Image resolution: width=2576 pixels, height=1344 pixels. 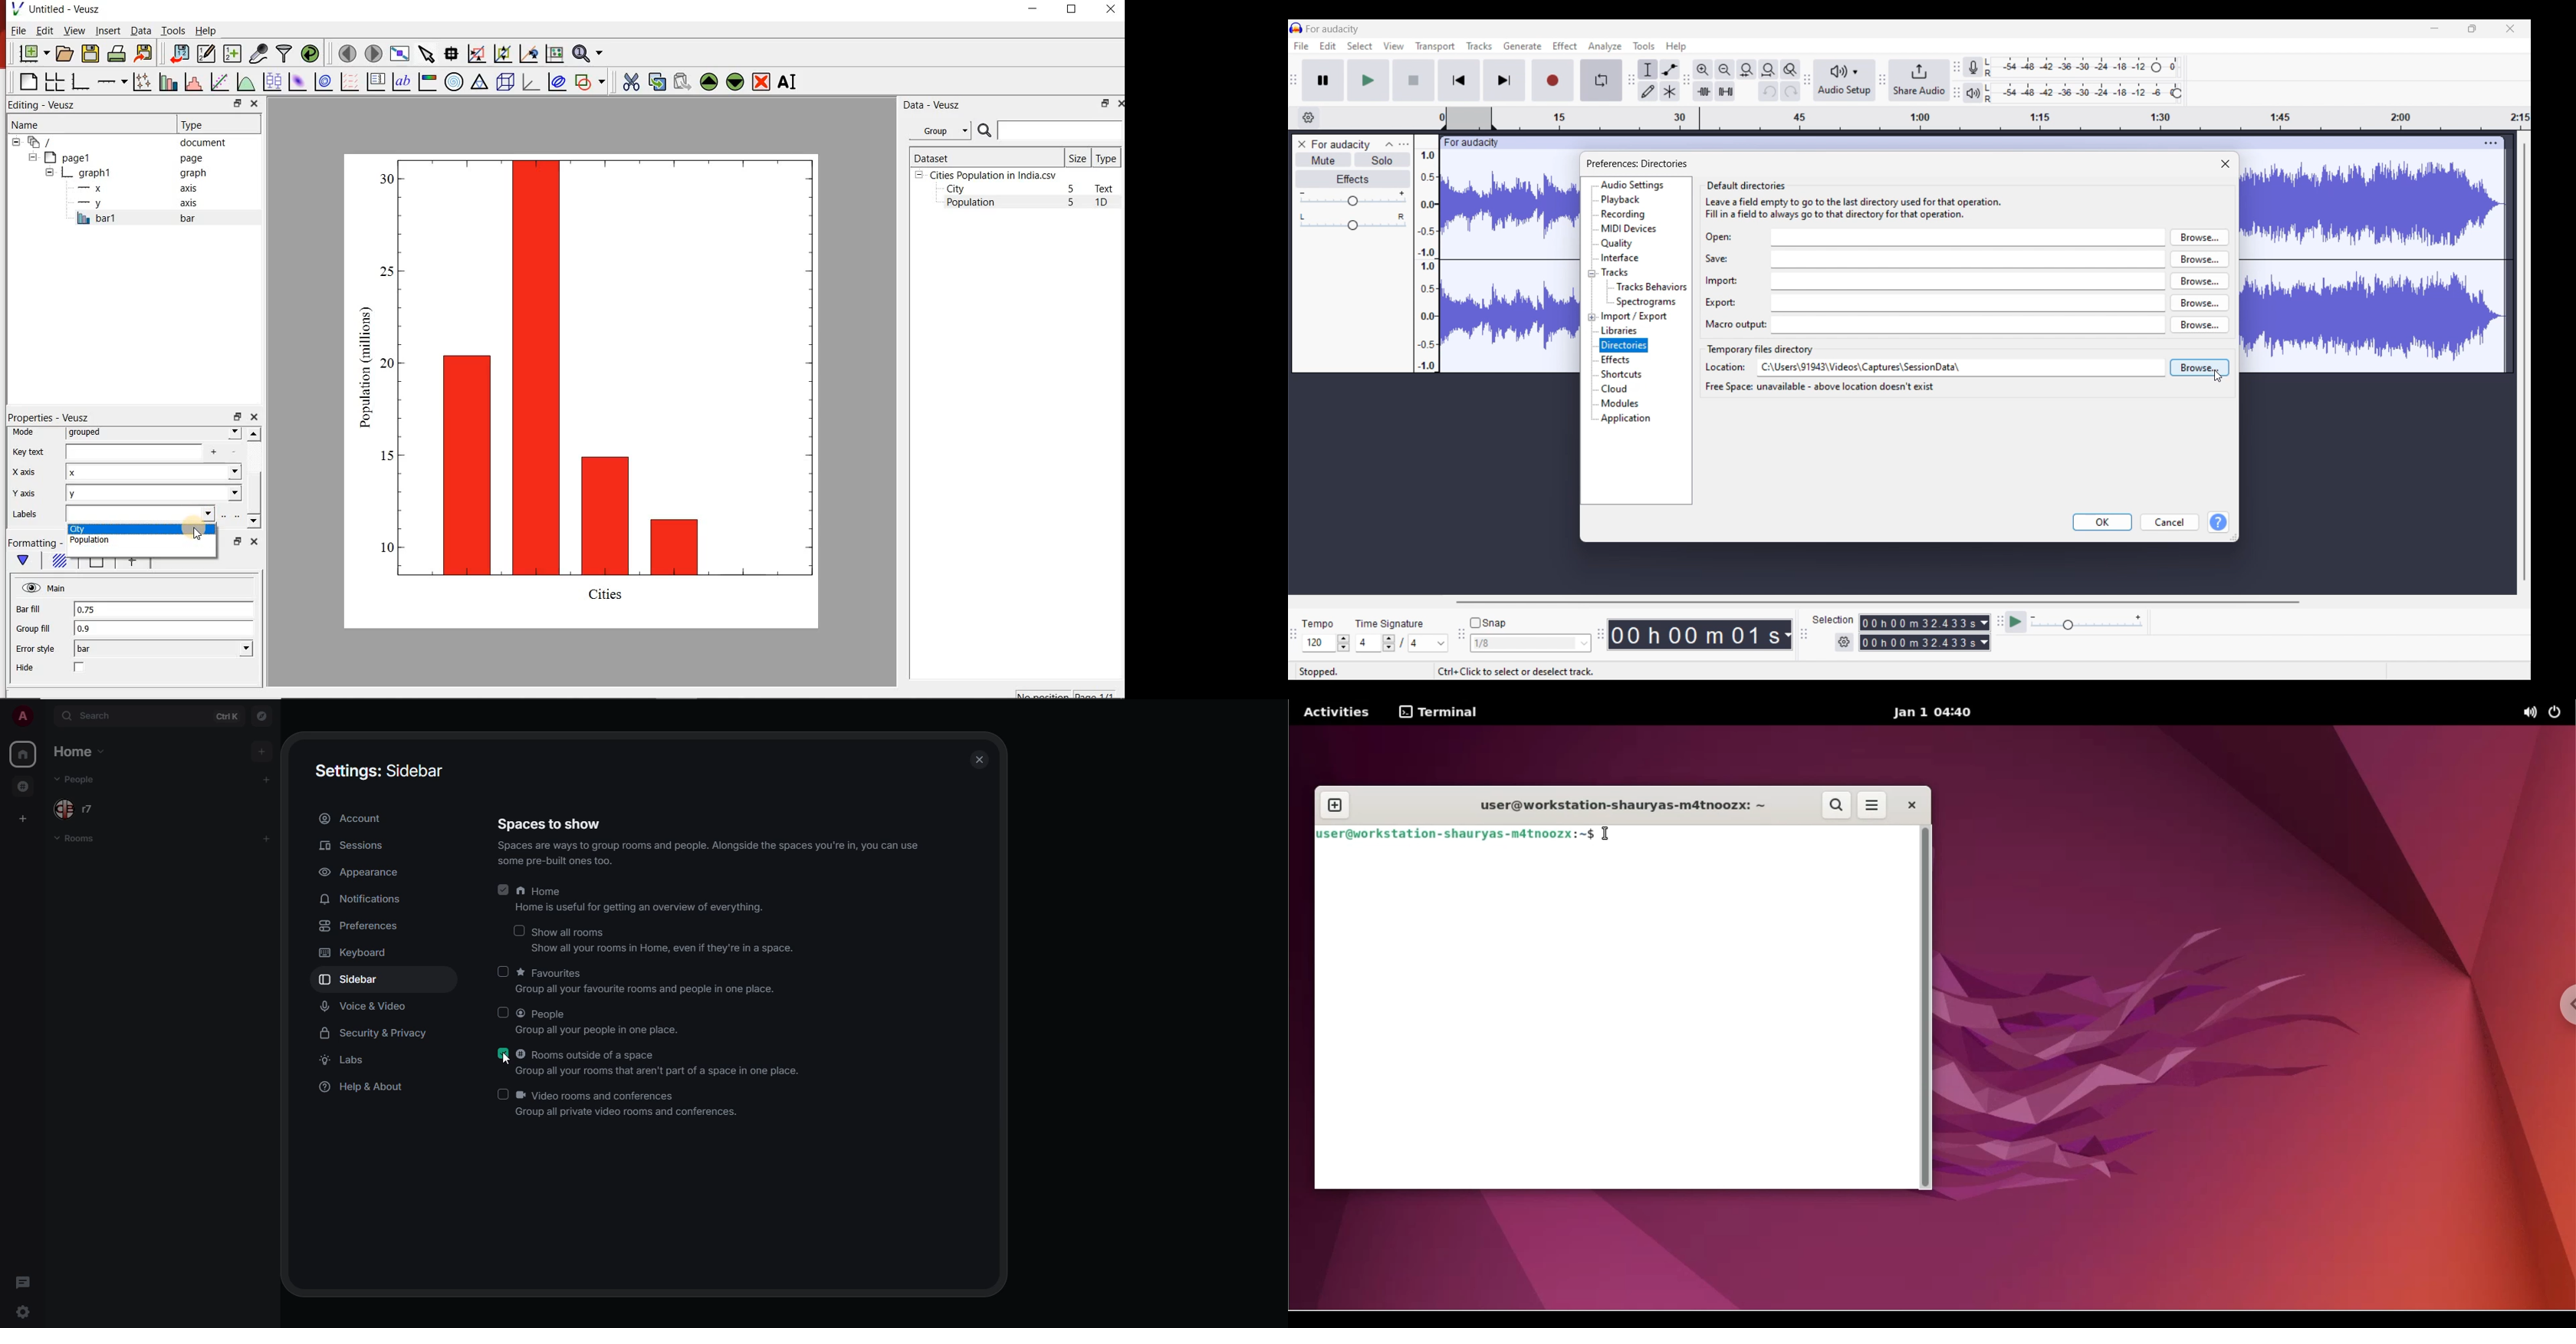 I want to click on Edit, so click(x=44, y=31).